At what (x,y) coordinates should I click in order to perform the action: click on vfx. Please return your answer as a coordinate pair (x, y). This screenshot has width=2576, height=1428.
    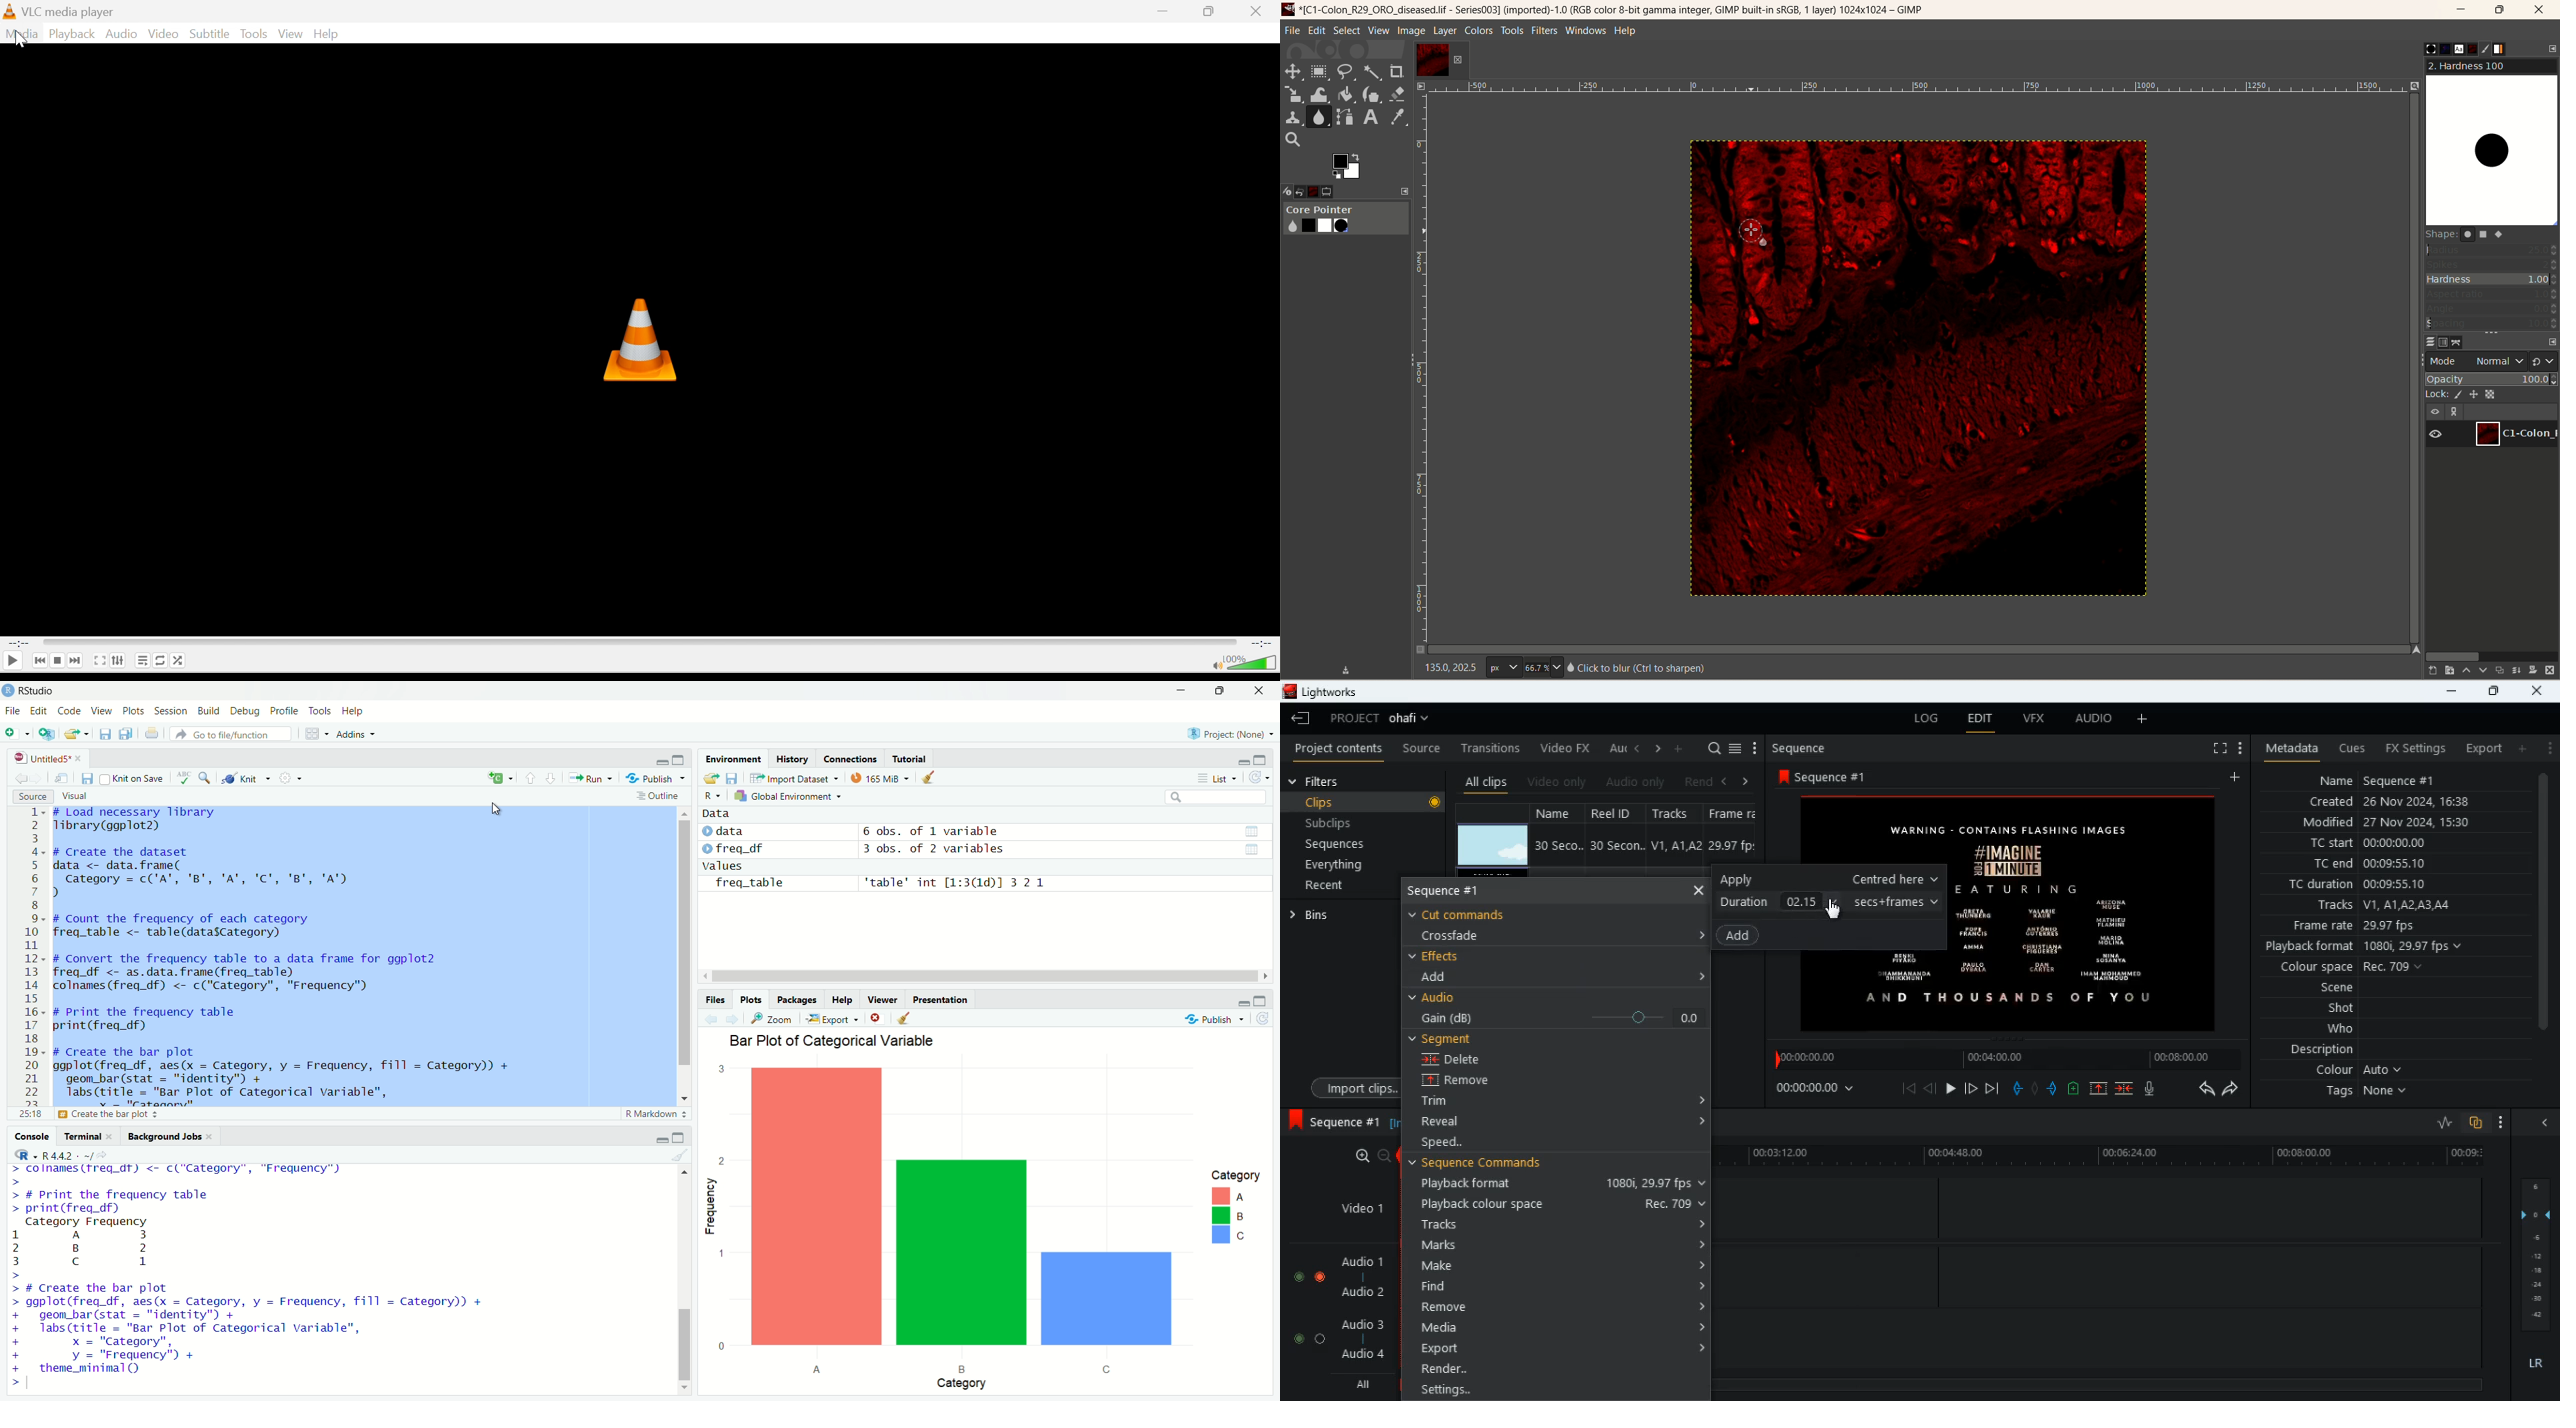
    Looking at the image, I should click on (2032, 720).